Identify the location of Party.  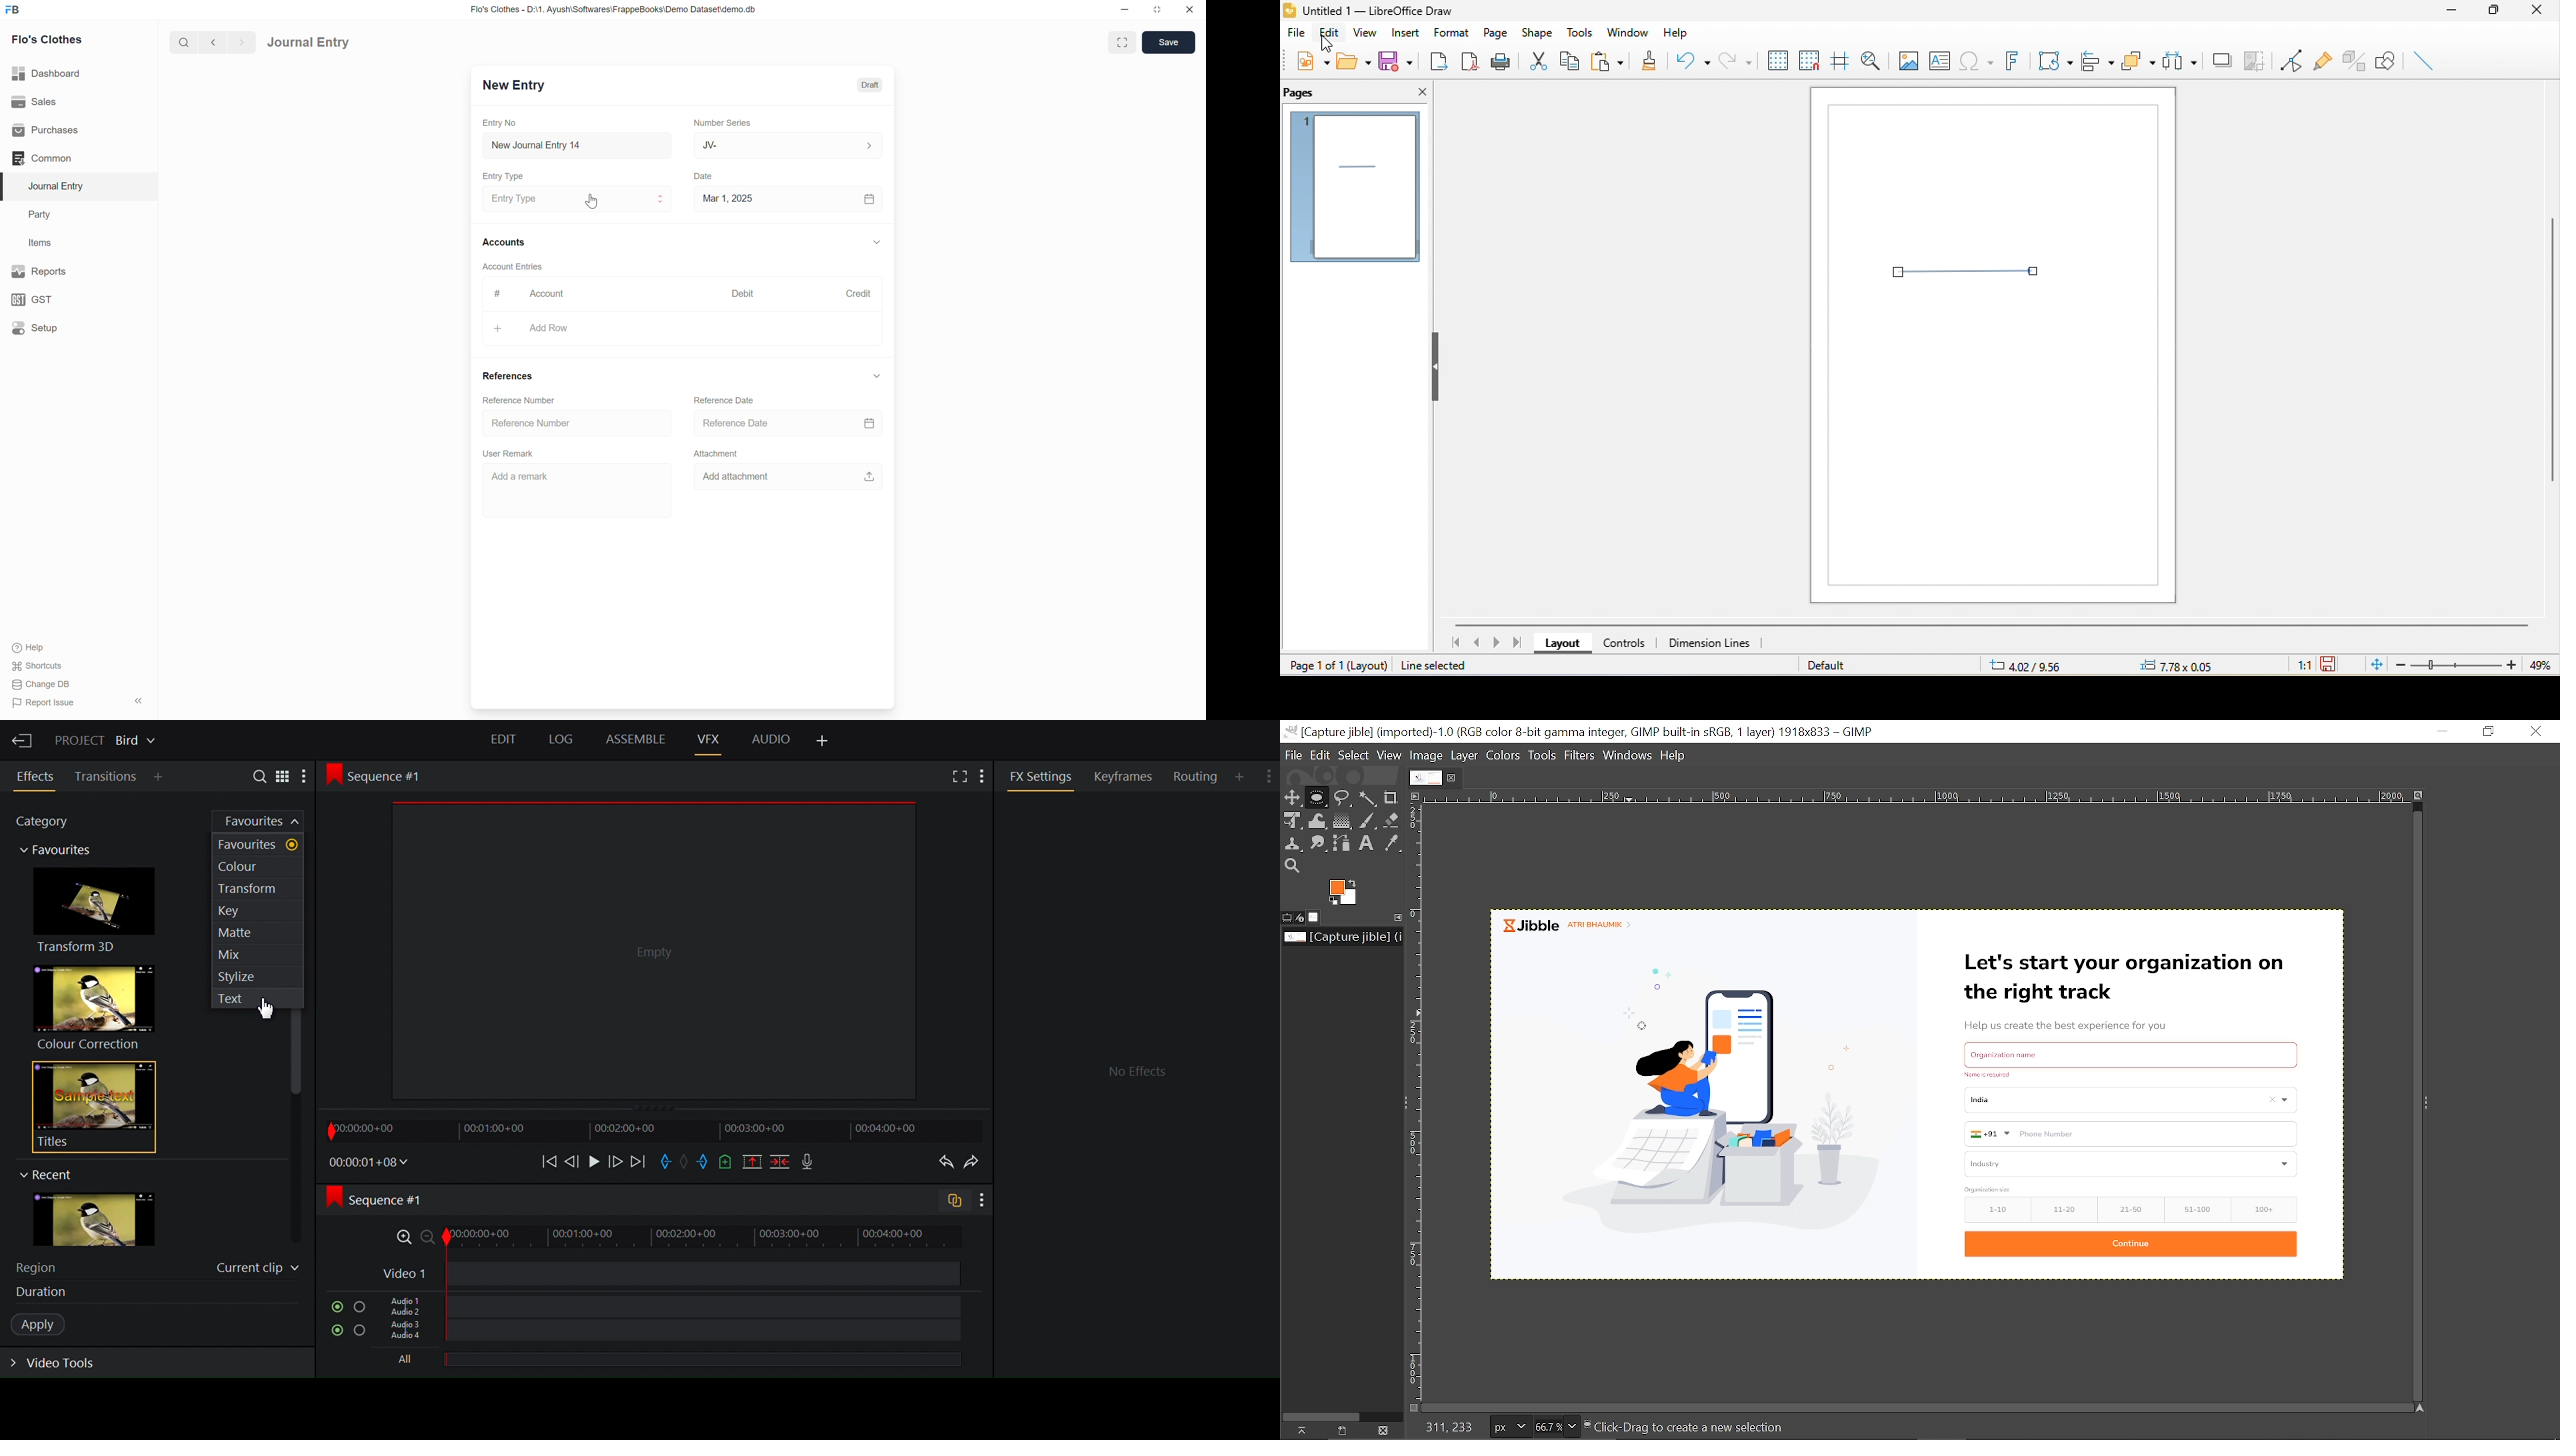
(42, 215).